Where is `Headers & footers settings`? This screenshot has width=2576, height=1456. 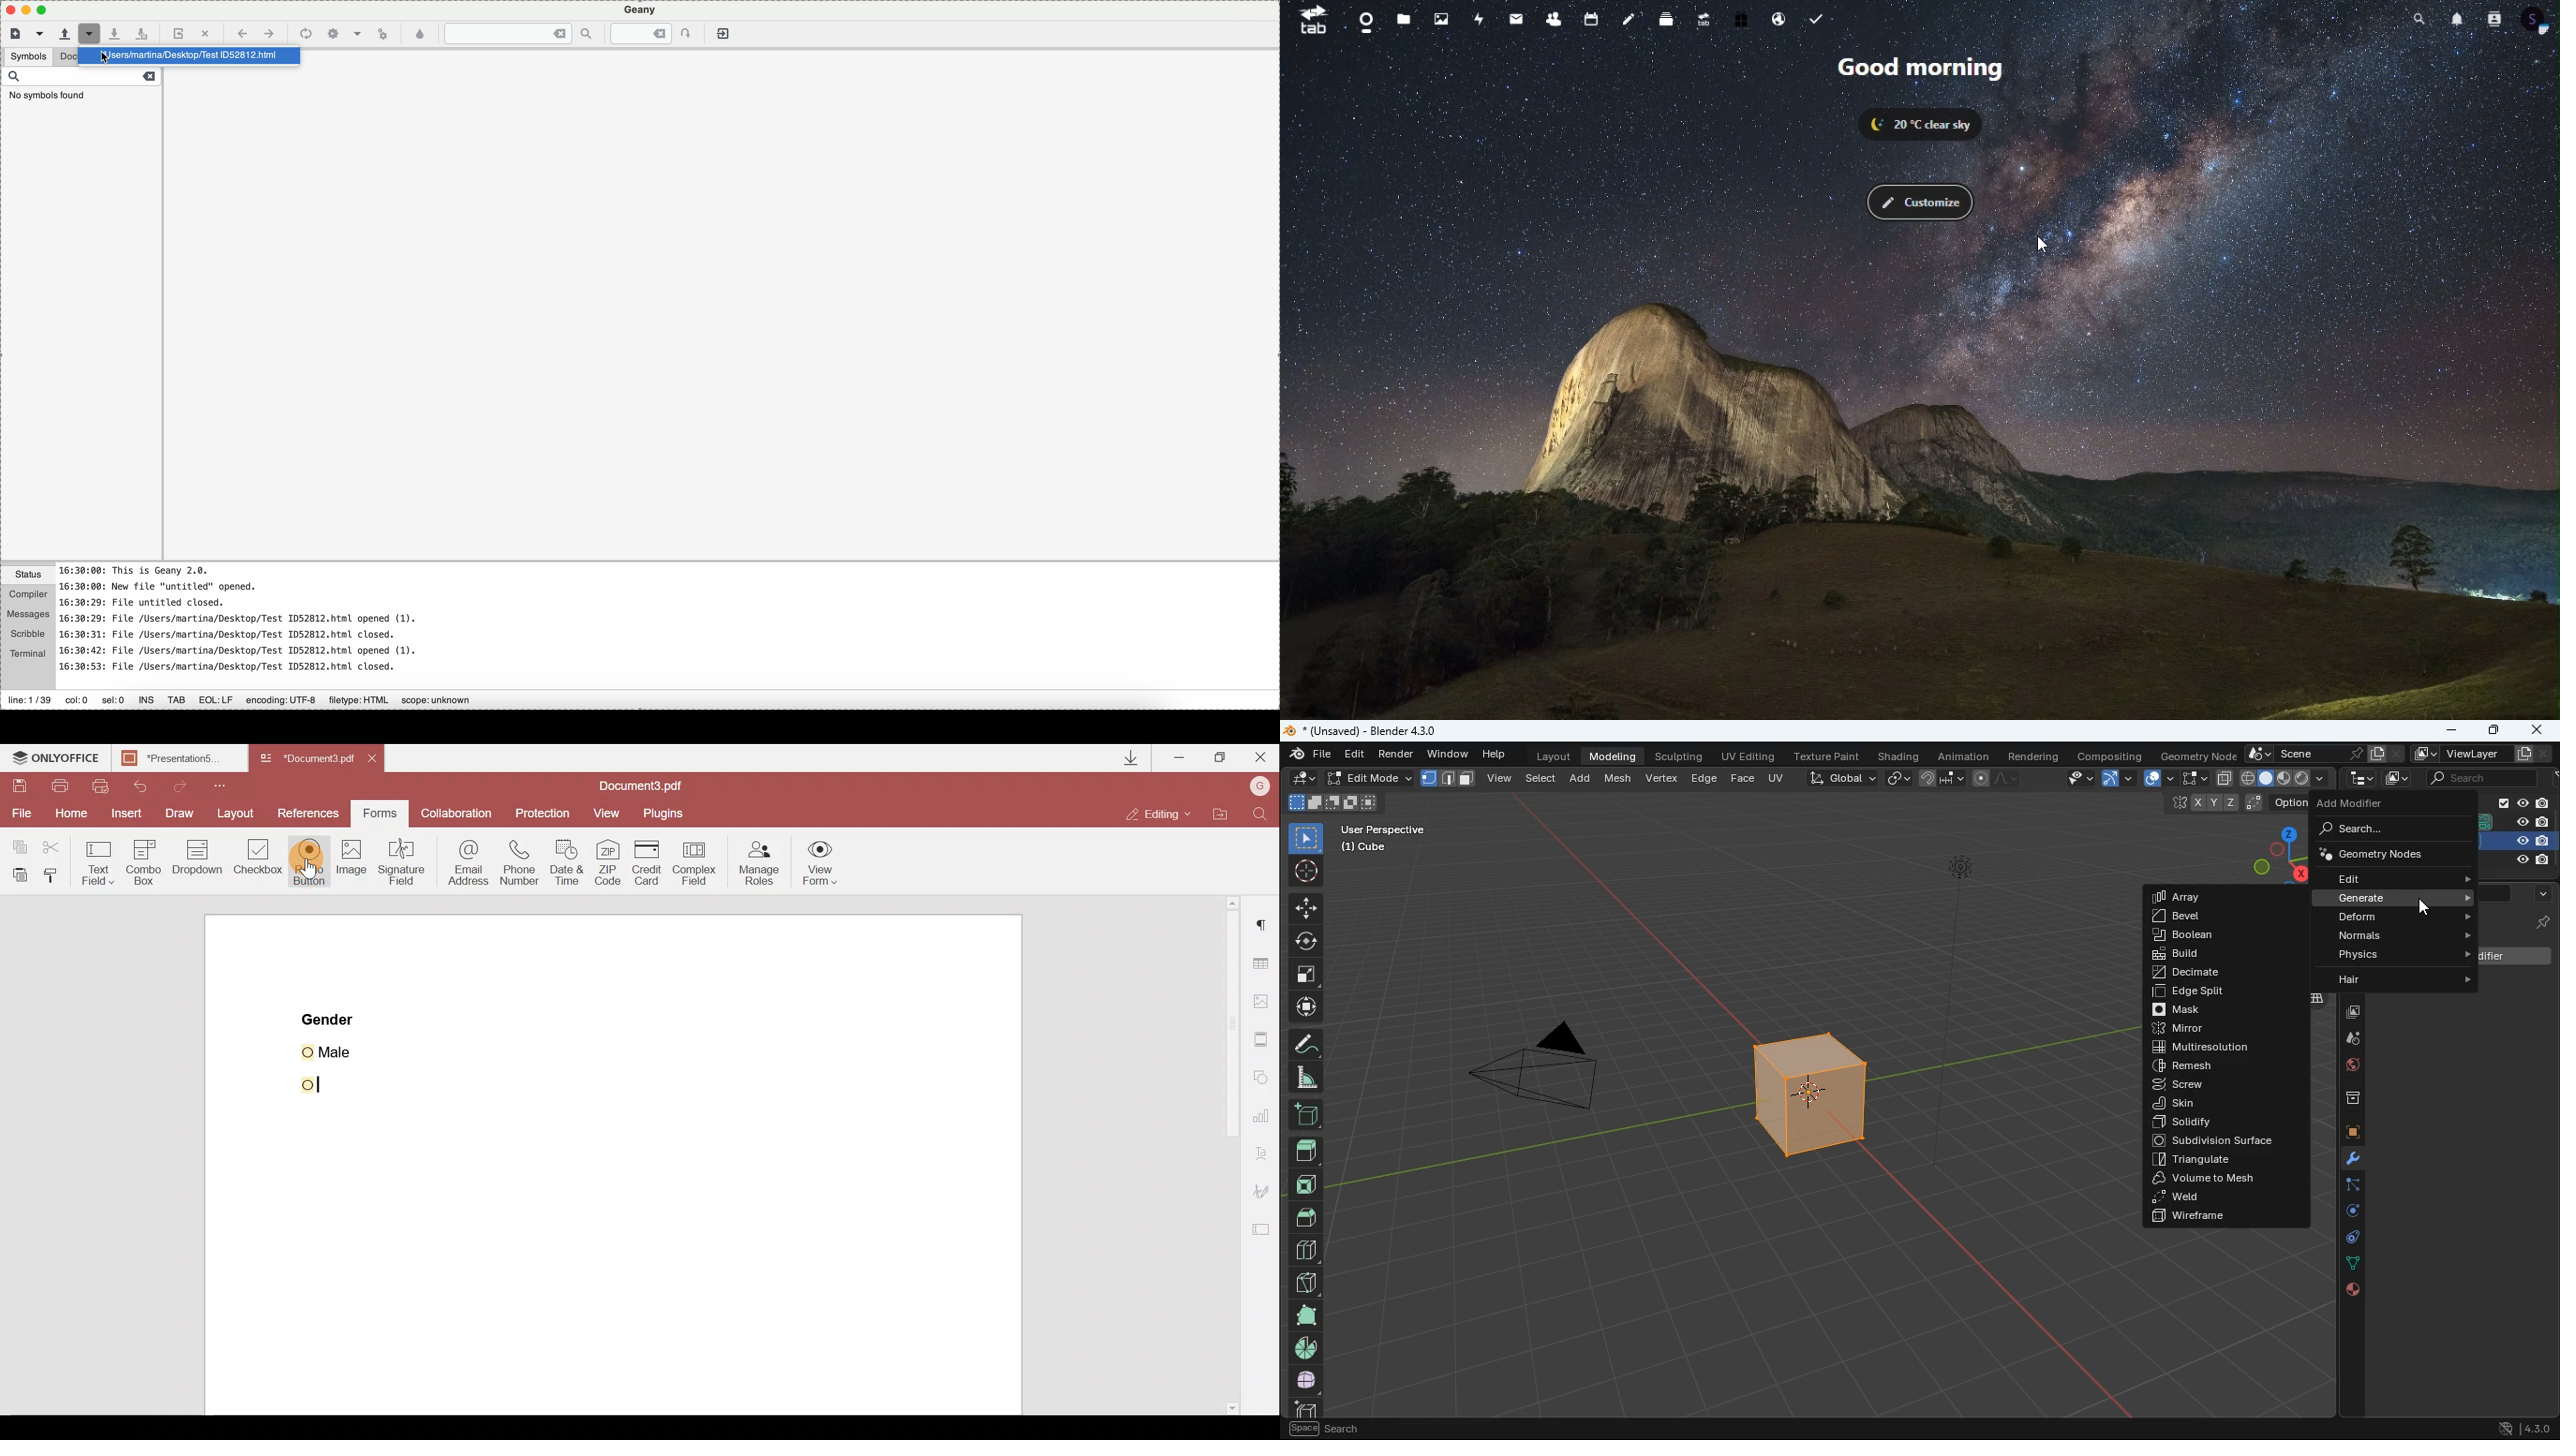
Headers & footers settings is located at coordinates (1263, 1041).